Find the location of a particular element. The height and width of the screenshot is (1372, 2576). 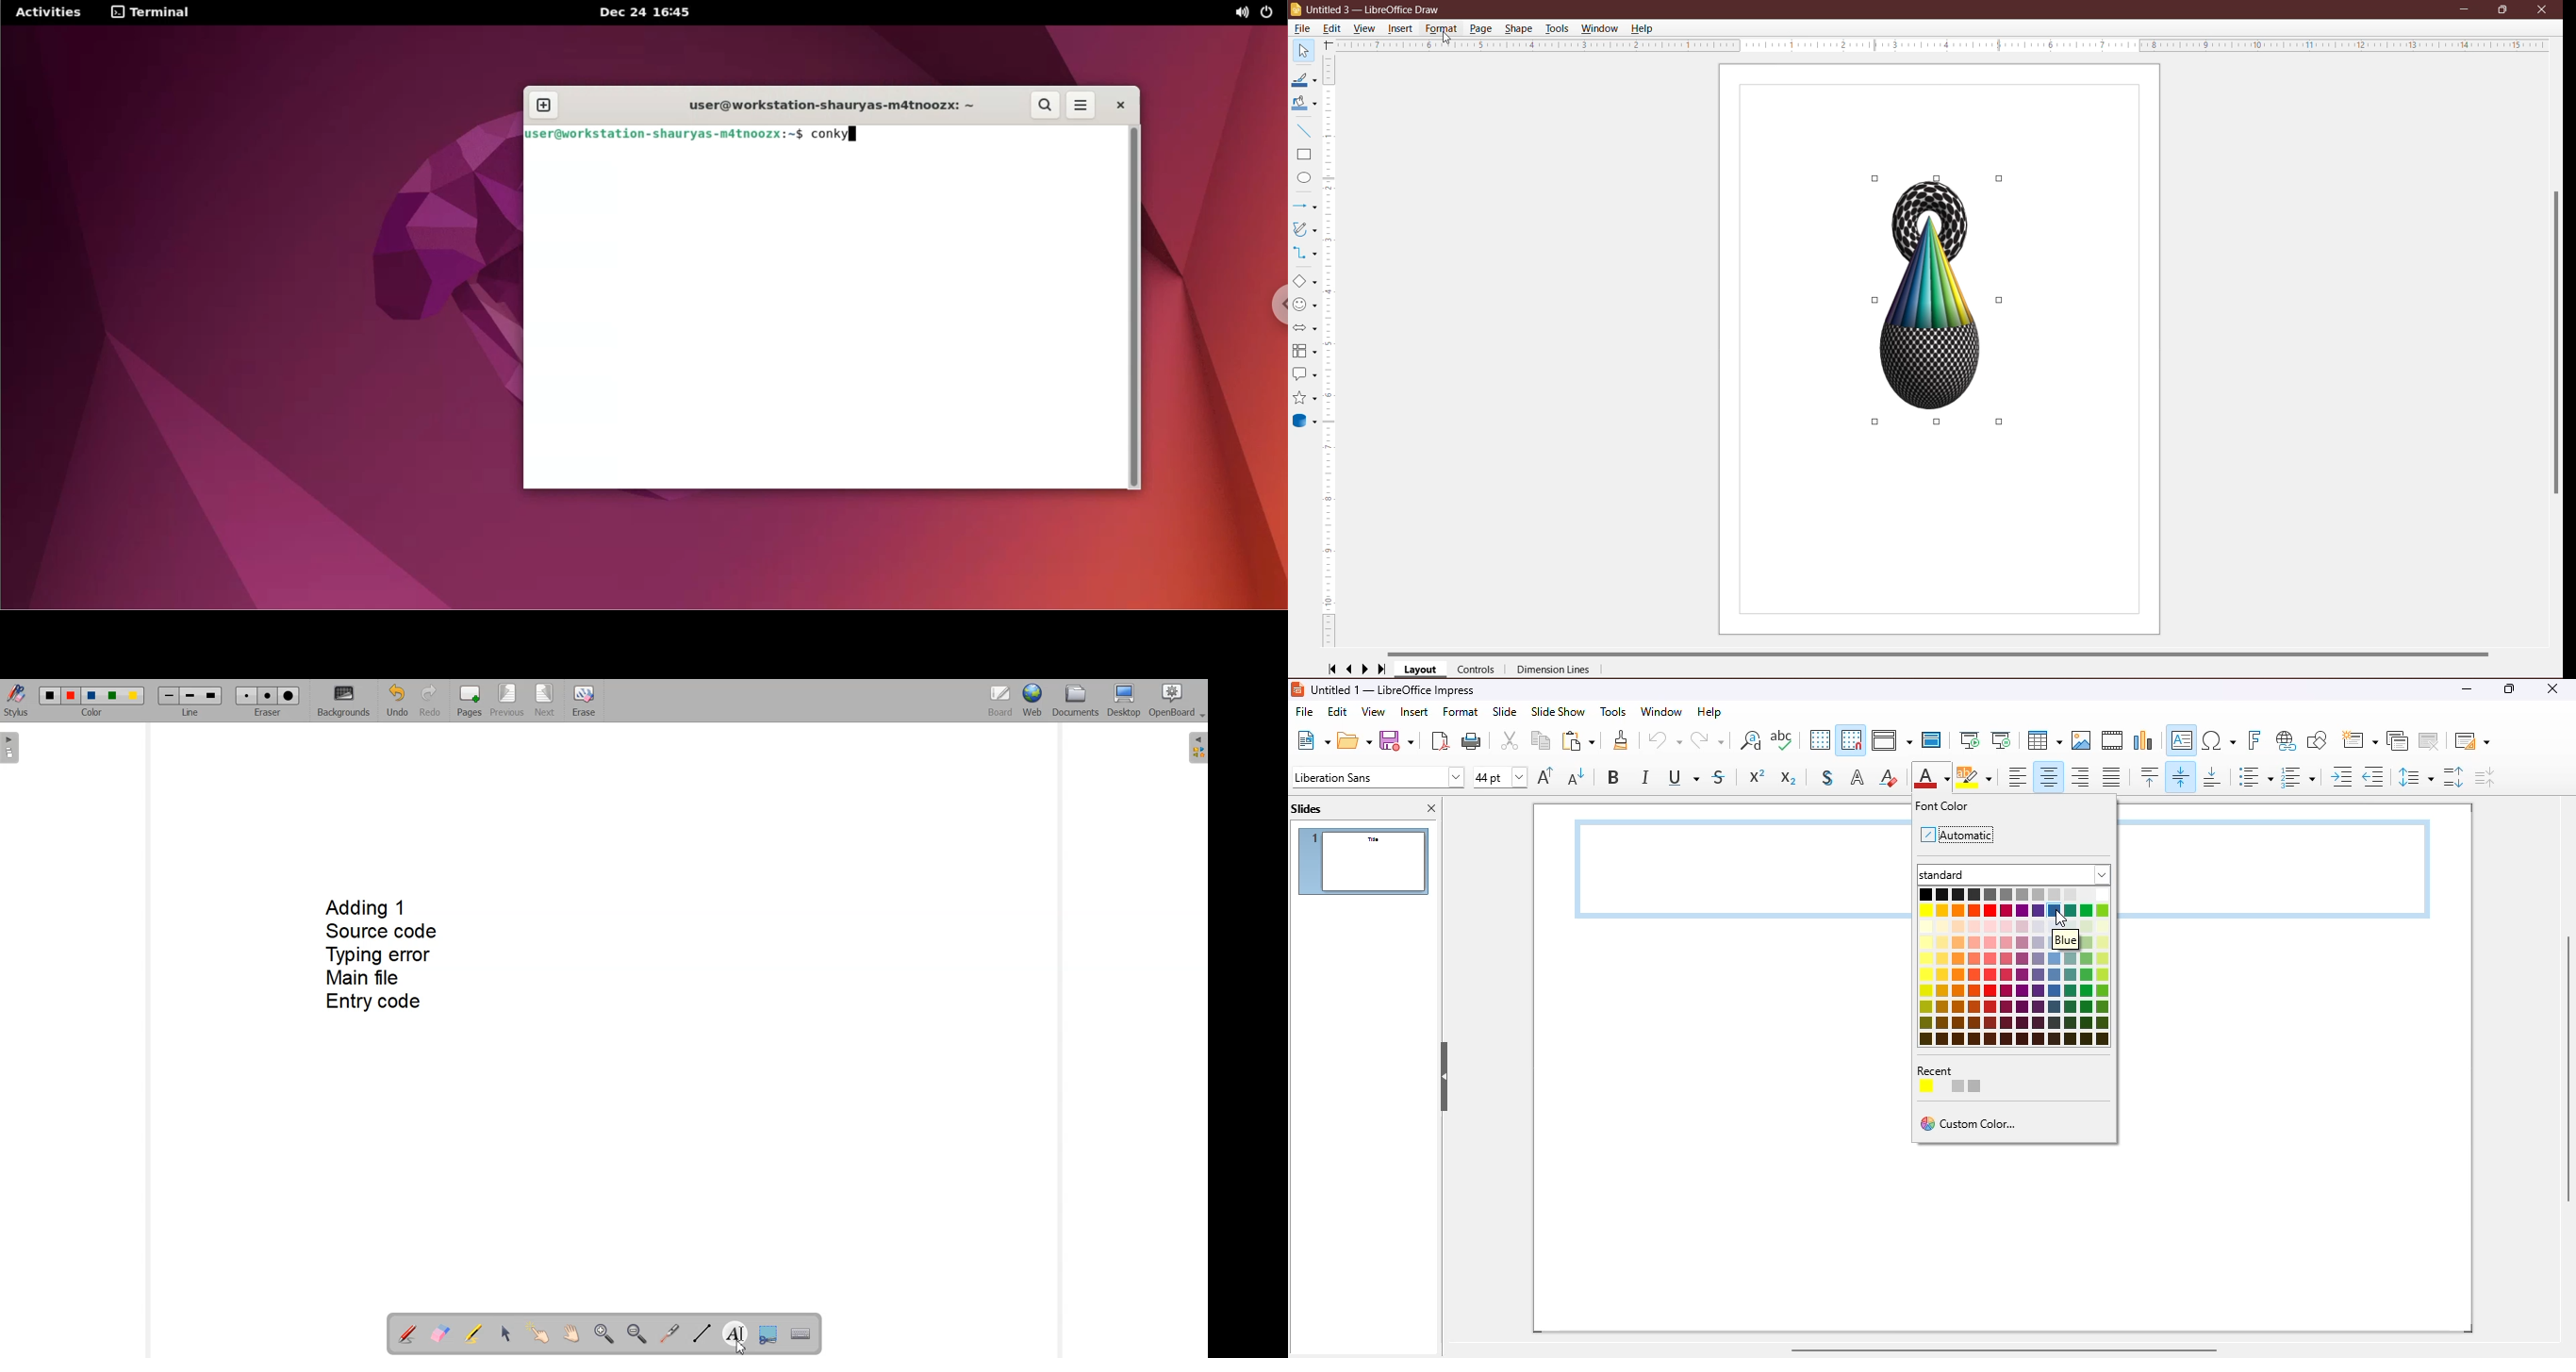

Shape is located at coordinates (1519, 29).